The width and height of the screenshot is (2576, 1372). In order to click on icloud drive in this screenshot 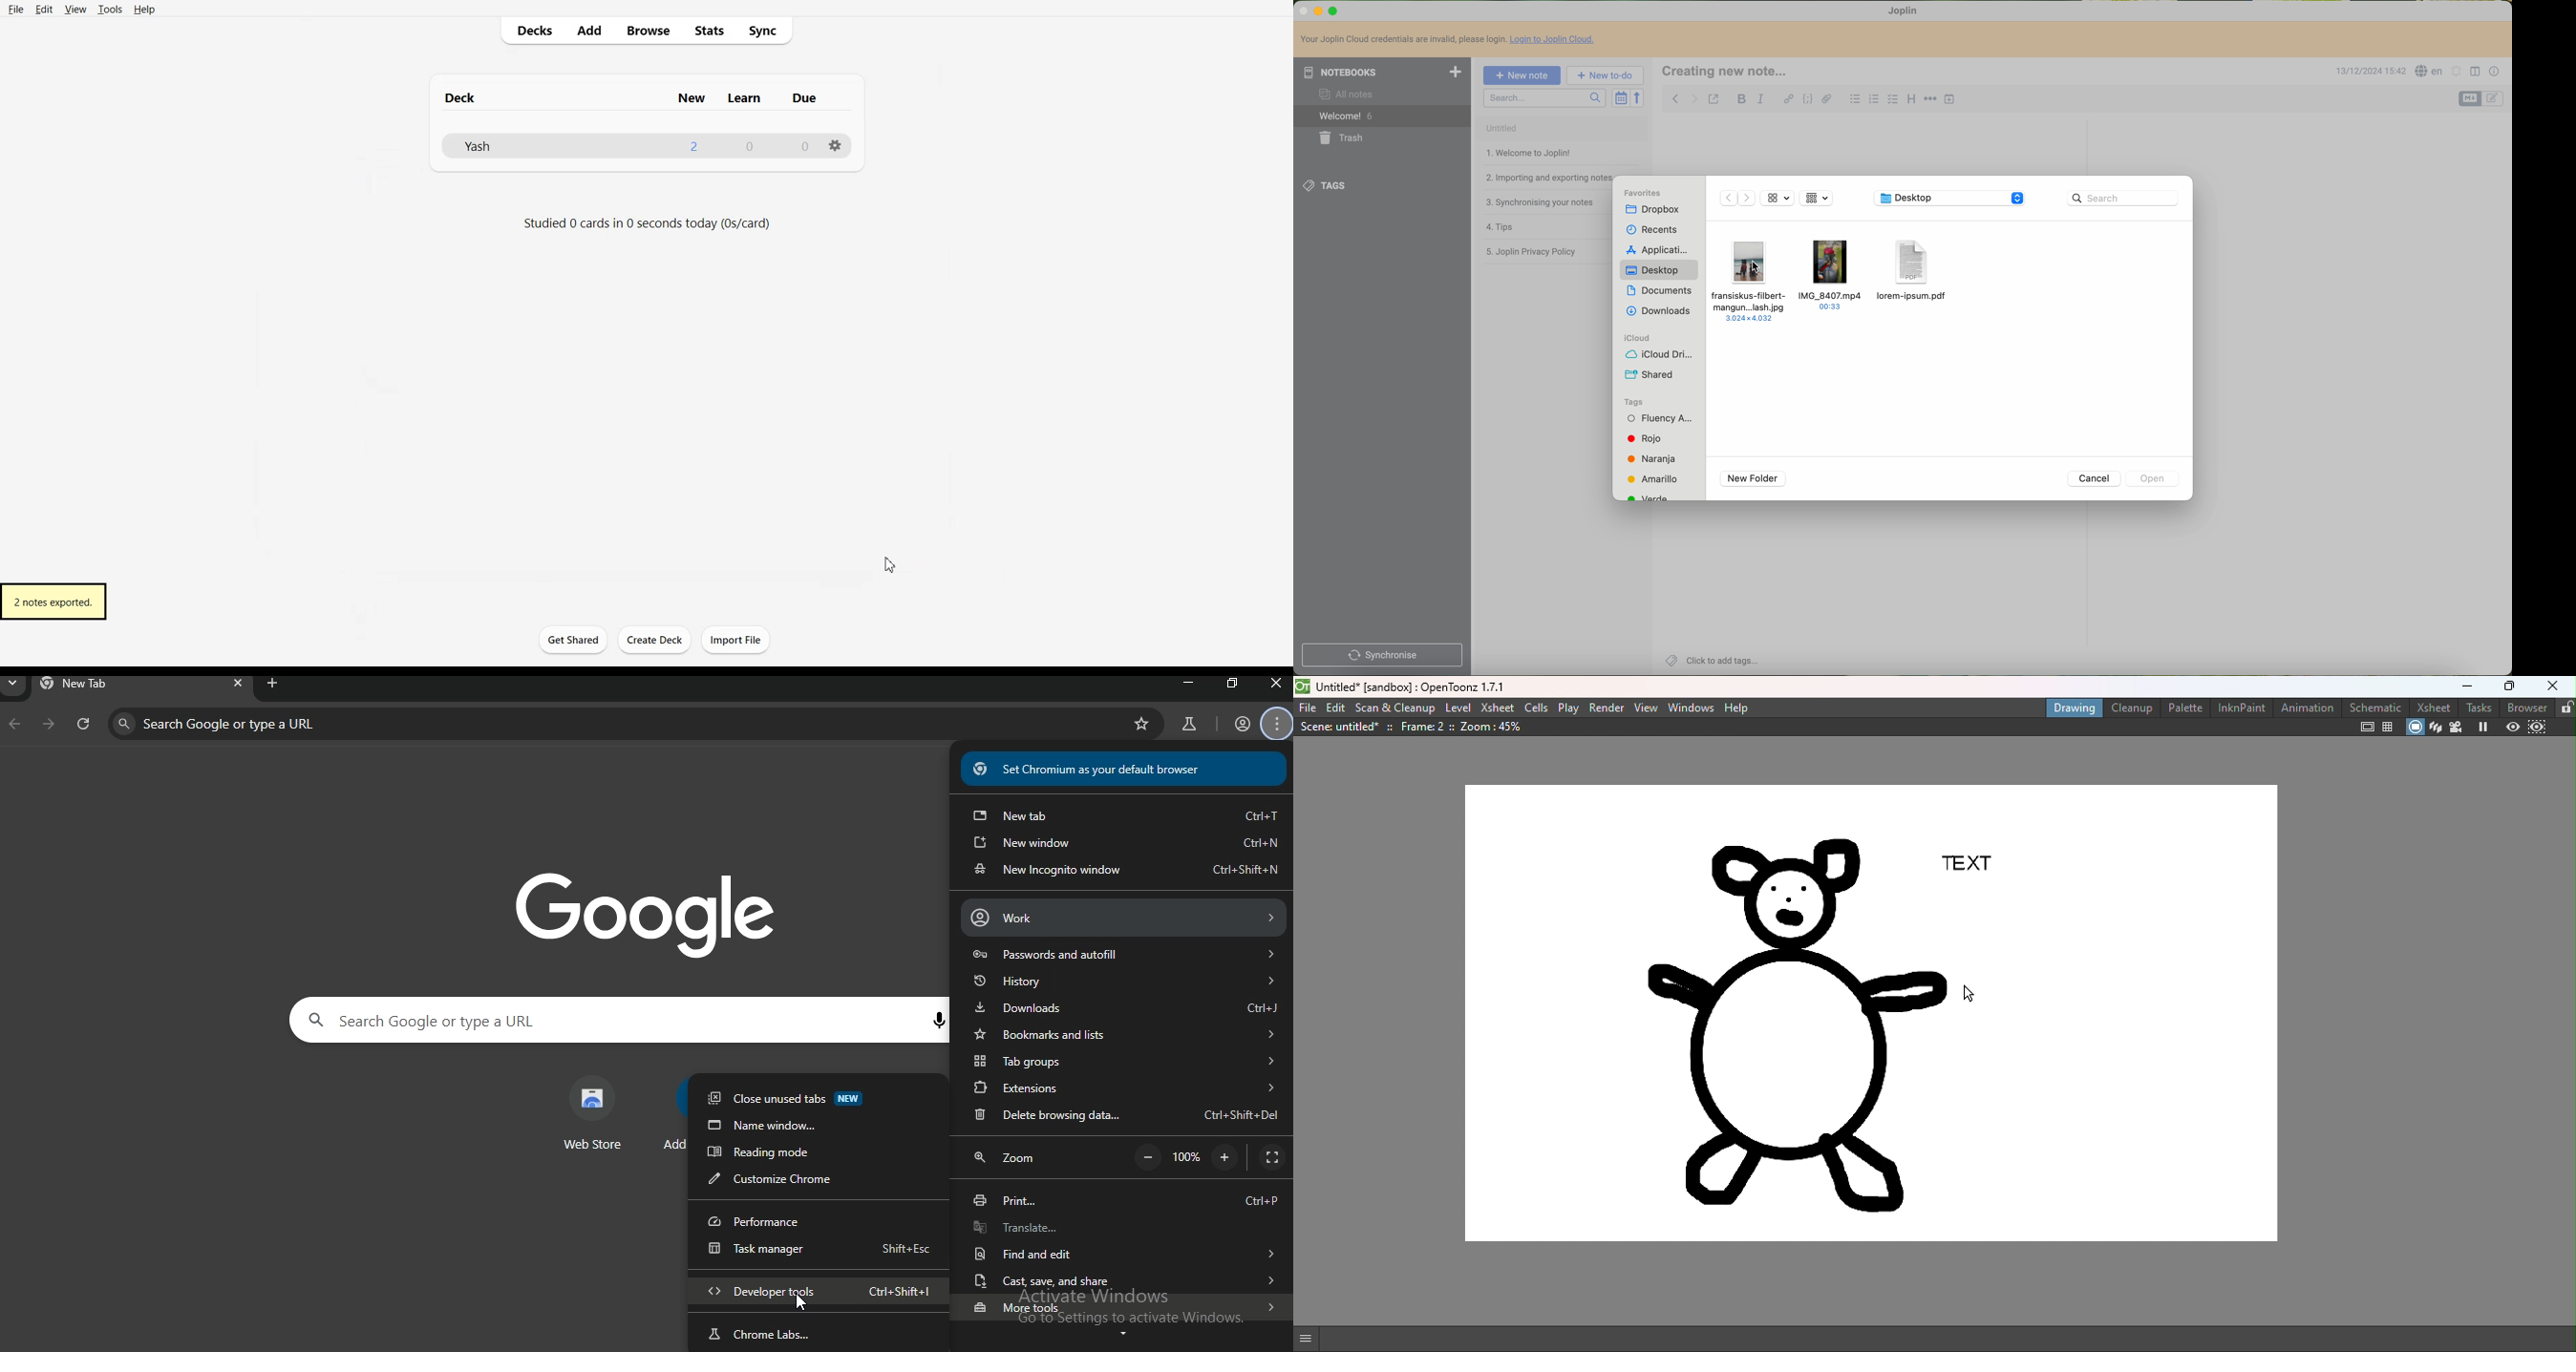, I will do `click(1658, 355)`.